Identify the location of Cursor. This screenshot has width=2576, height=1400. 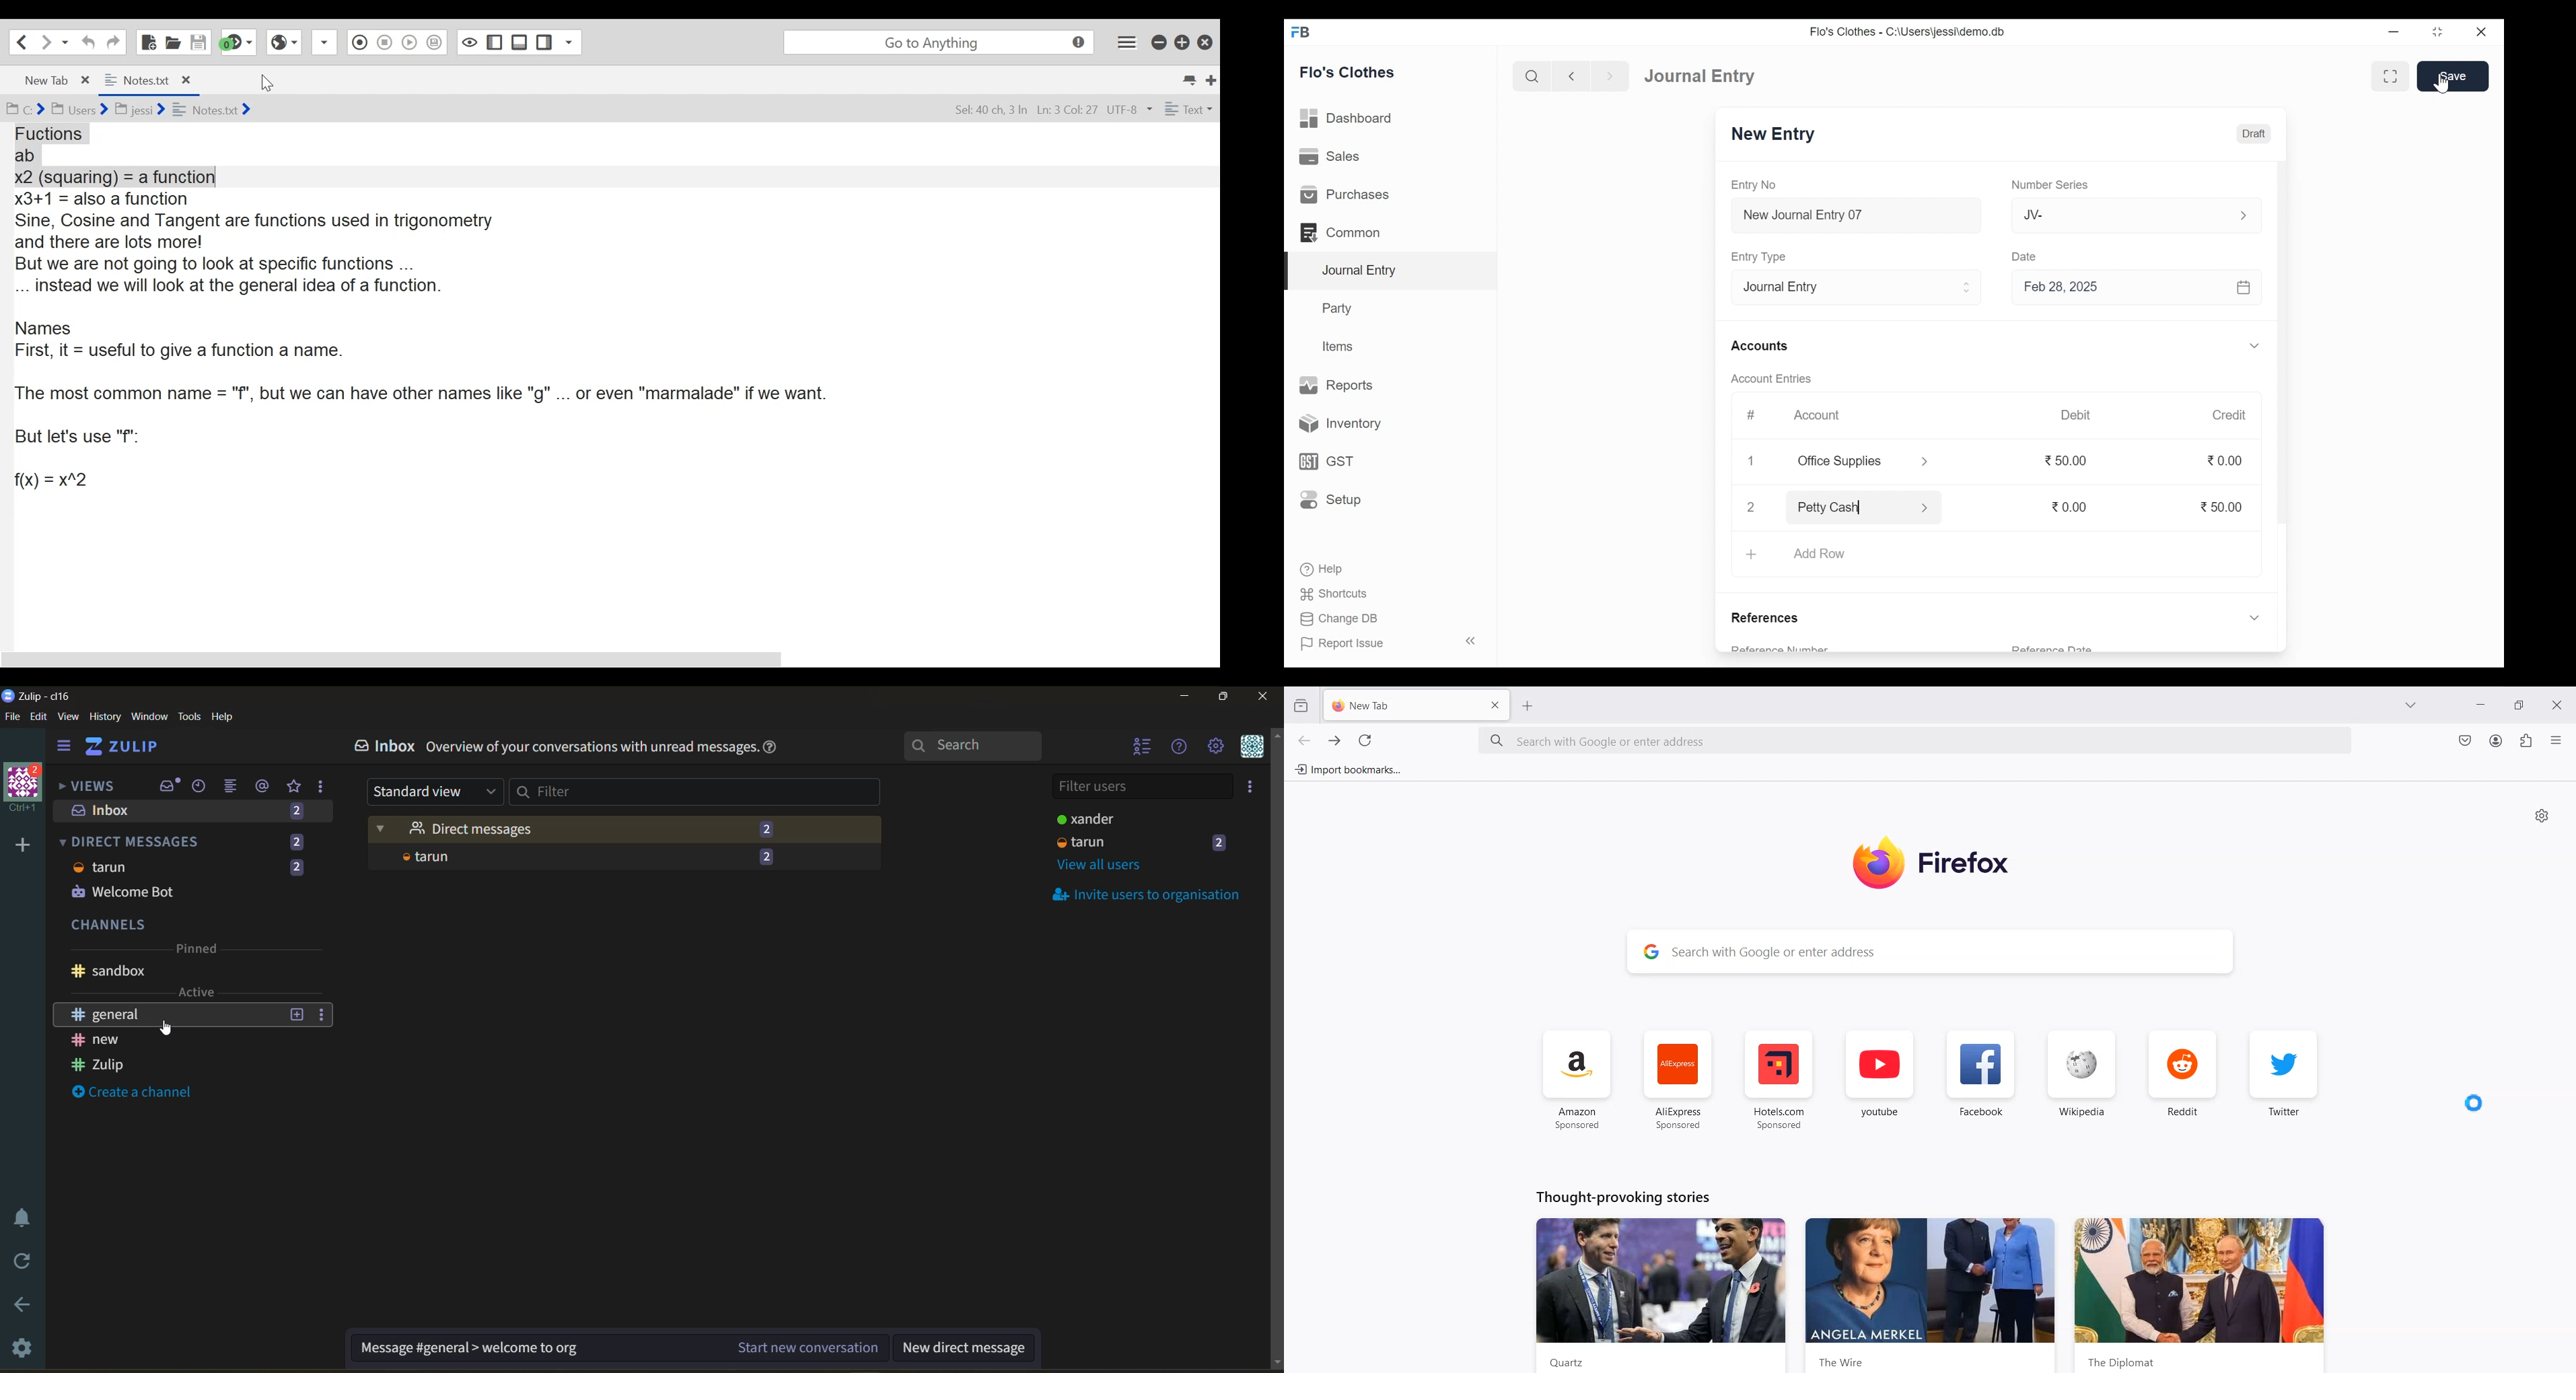
(2472, 1103).